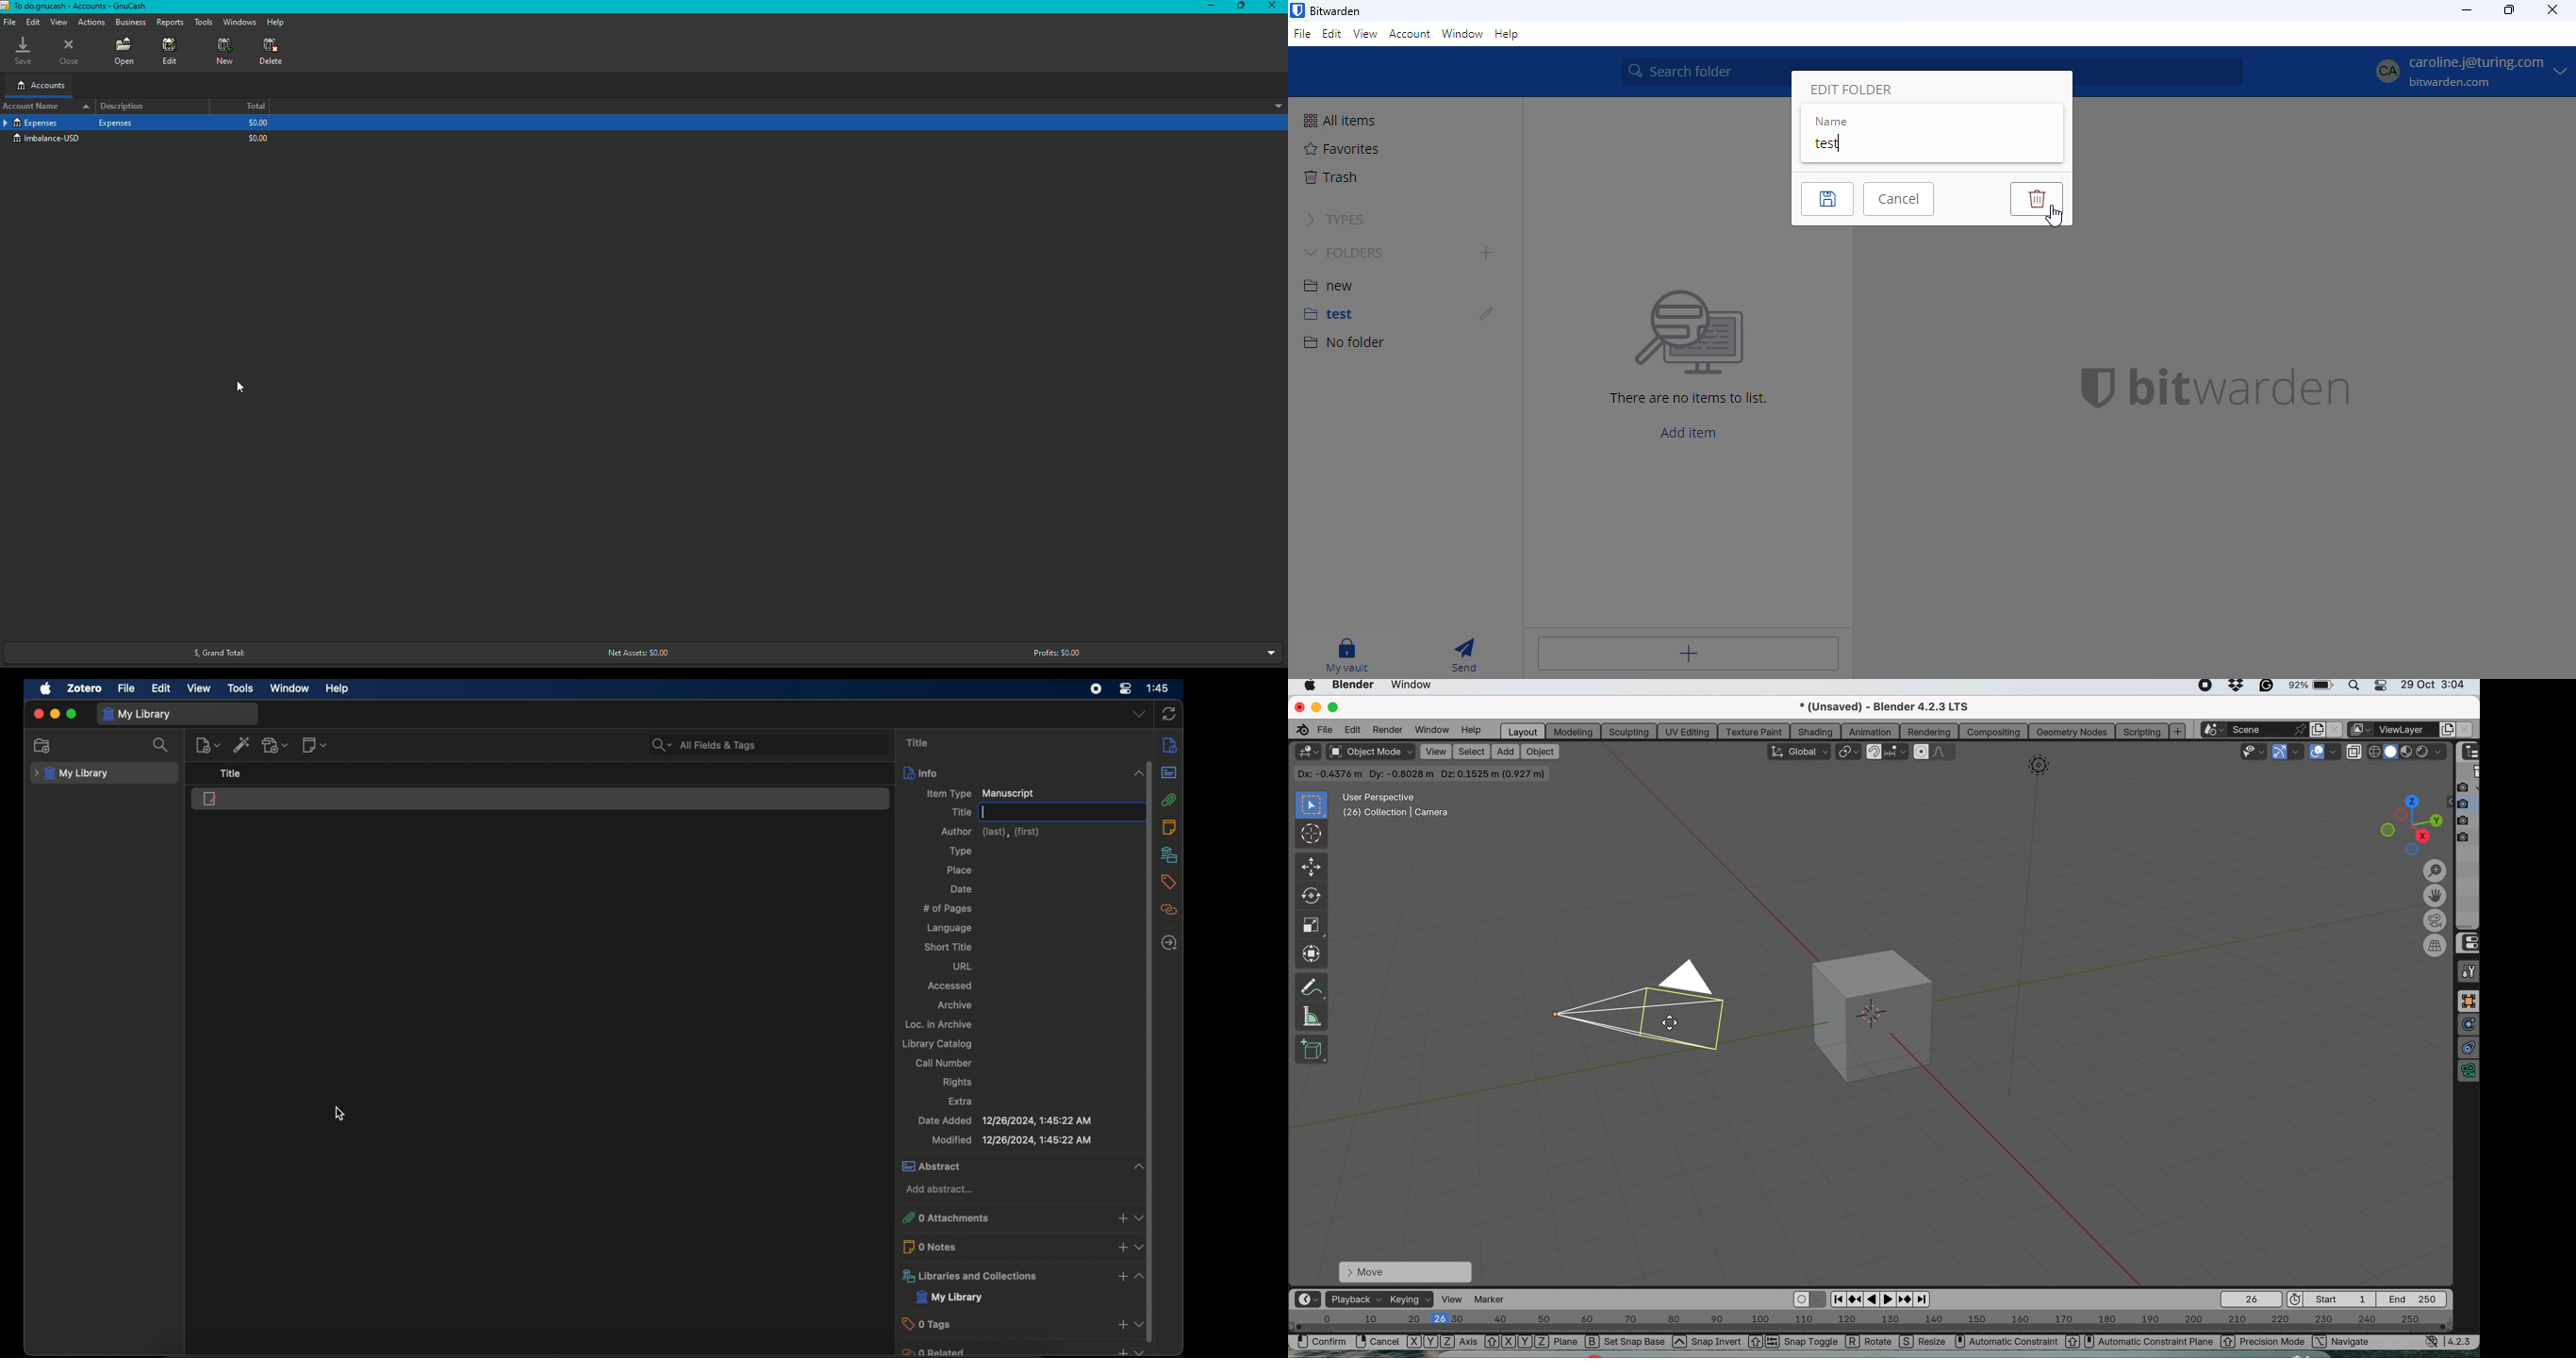 The image size is (2576, 1372). What do you see at coordinates (242, 744) in the screenshot?
I see `add item by  identifier` at bounding box center [242, 744].